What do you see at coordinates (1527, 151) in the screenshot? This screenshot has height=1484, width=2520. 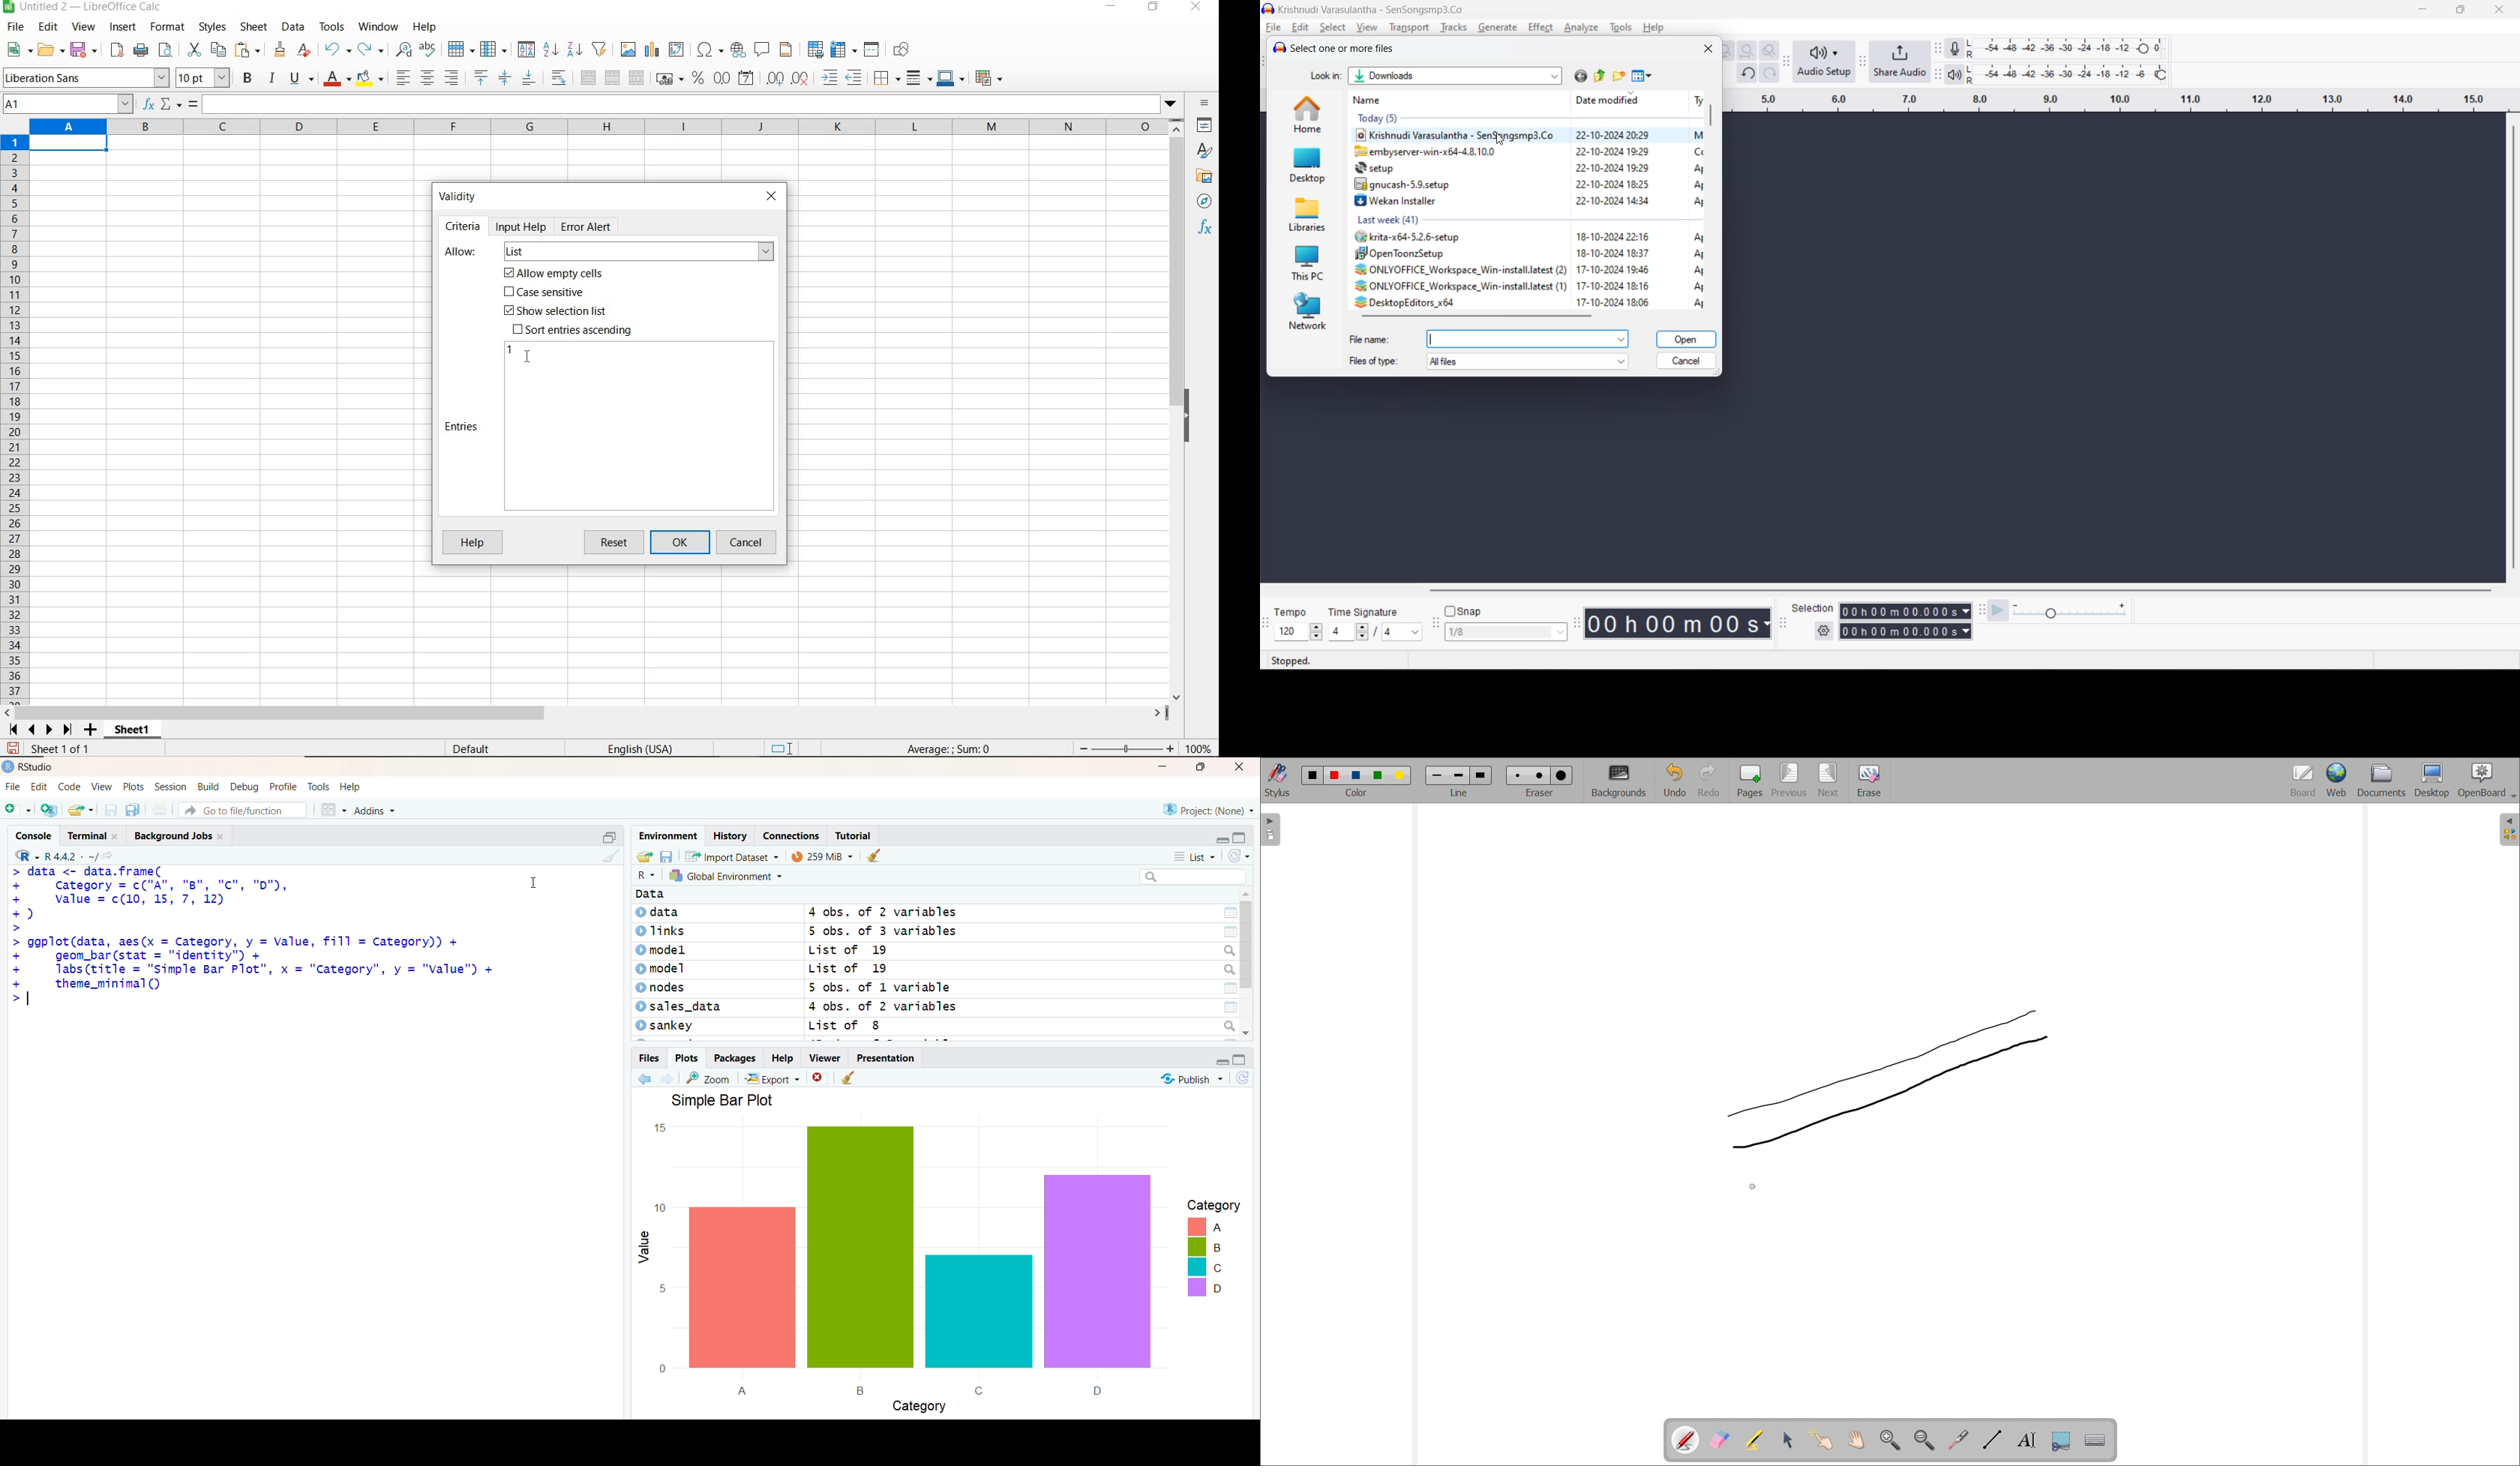 I see `Z embyserver-win-x64-4.8.10.0 22-10-2024 19:29 Ce` at bounding box center [1527, 151].